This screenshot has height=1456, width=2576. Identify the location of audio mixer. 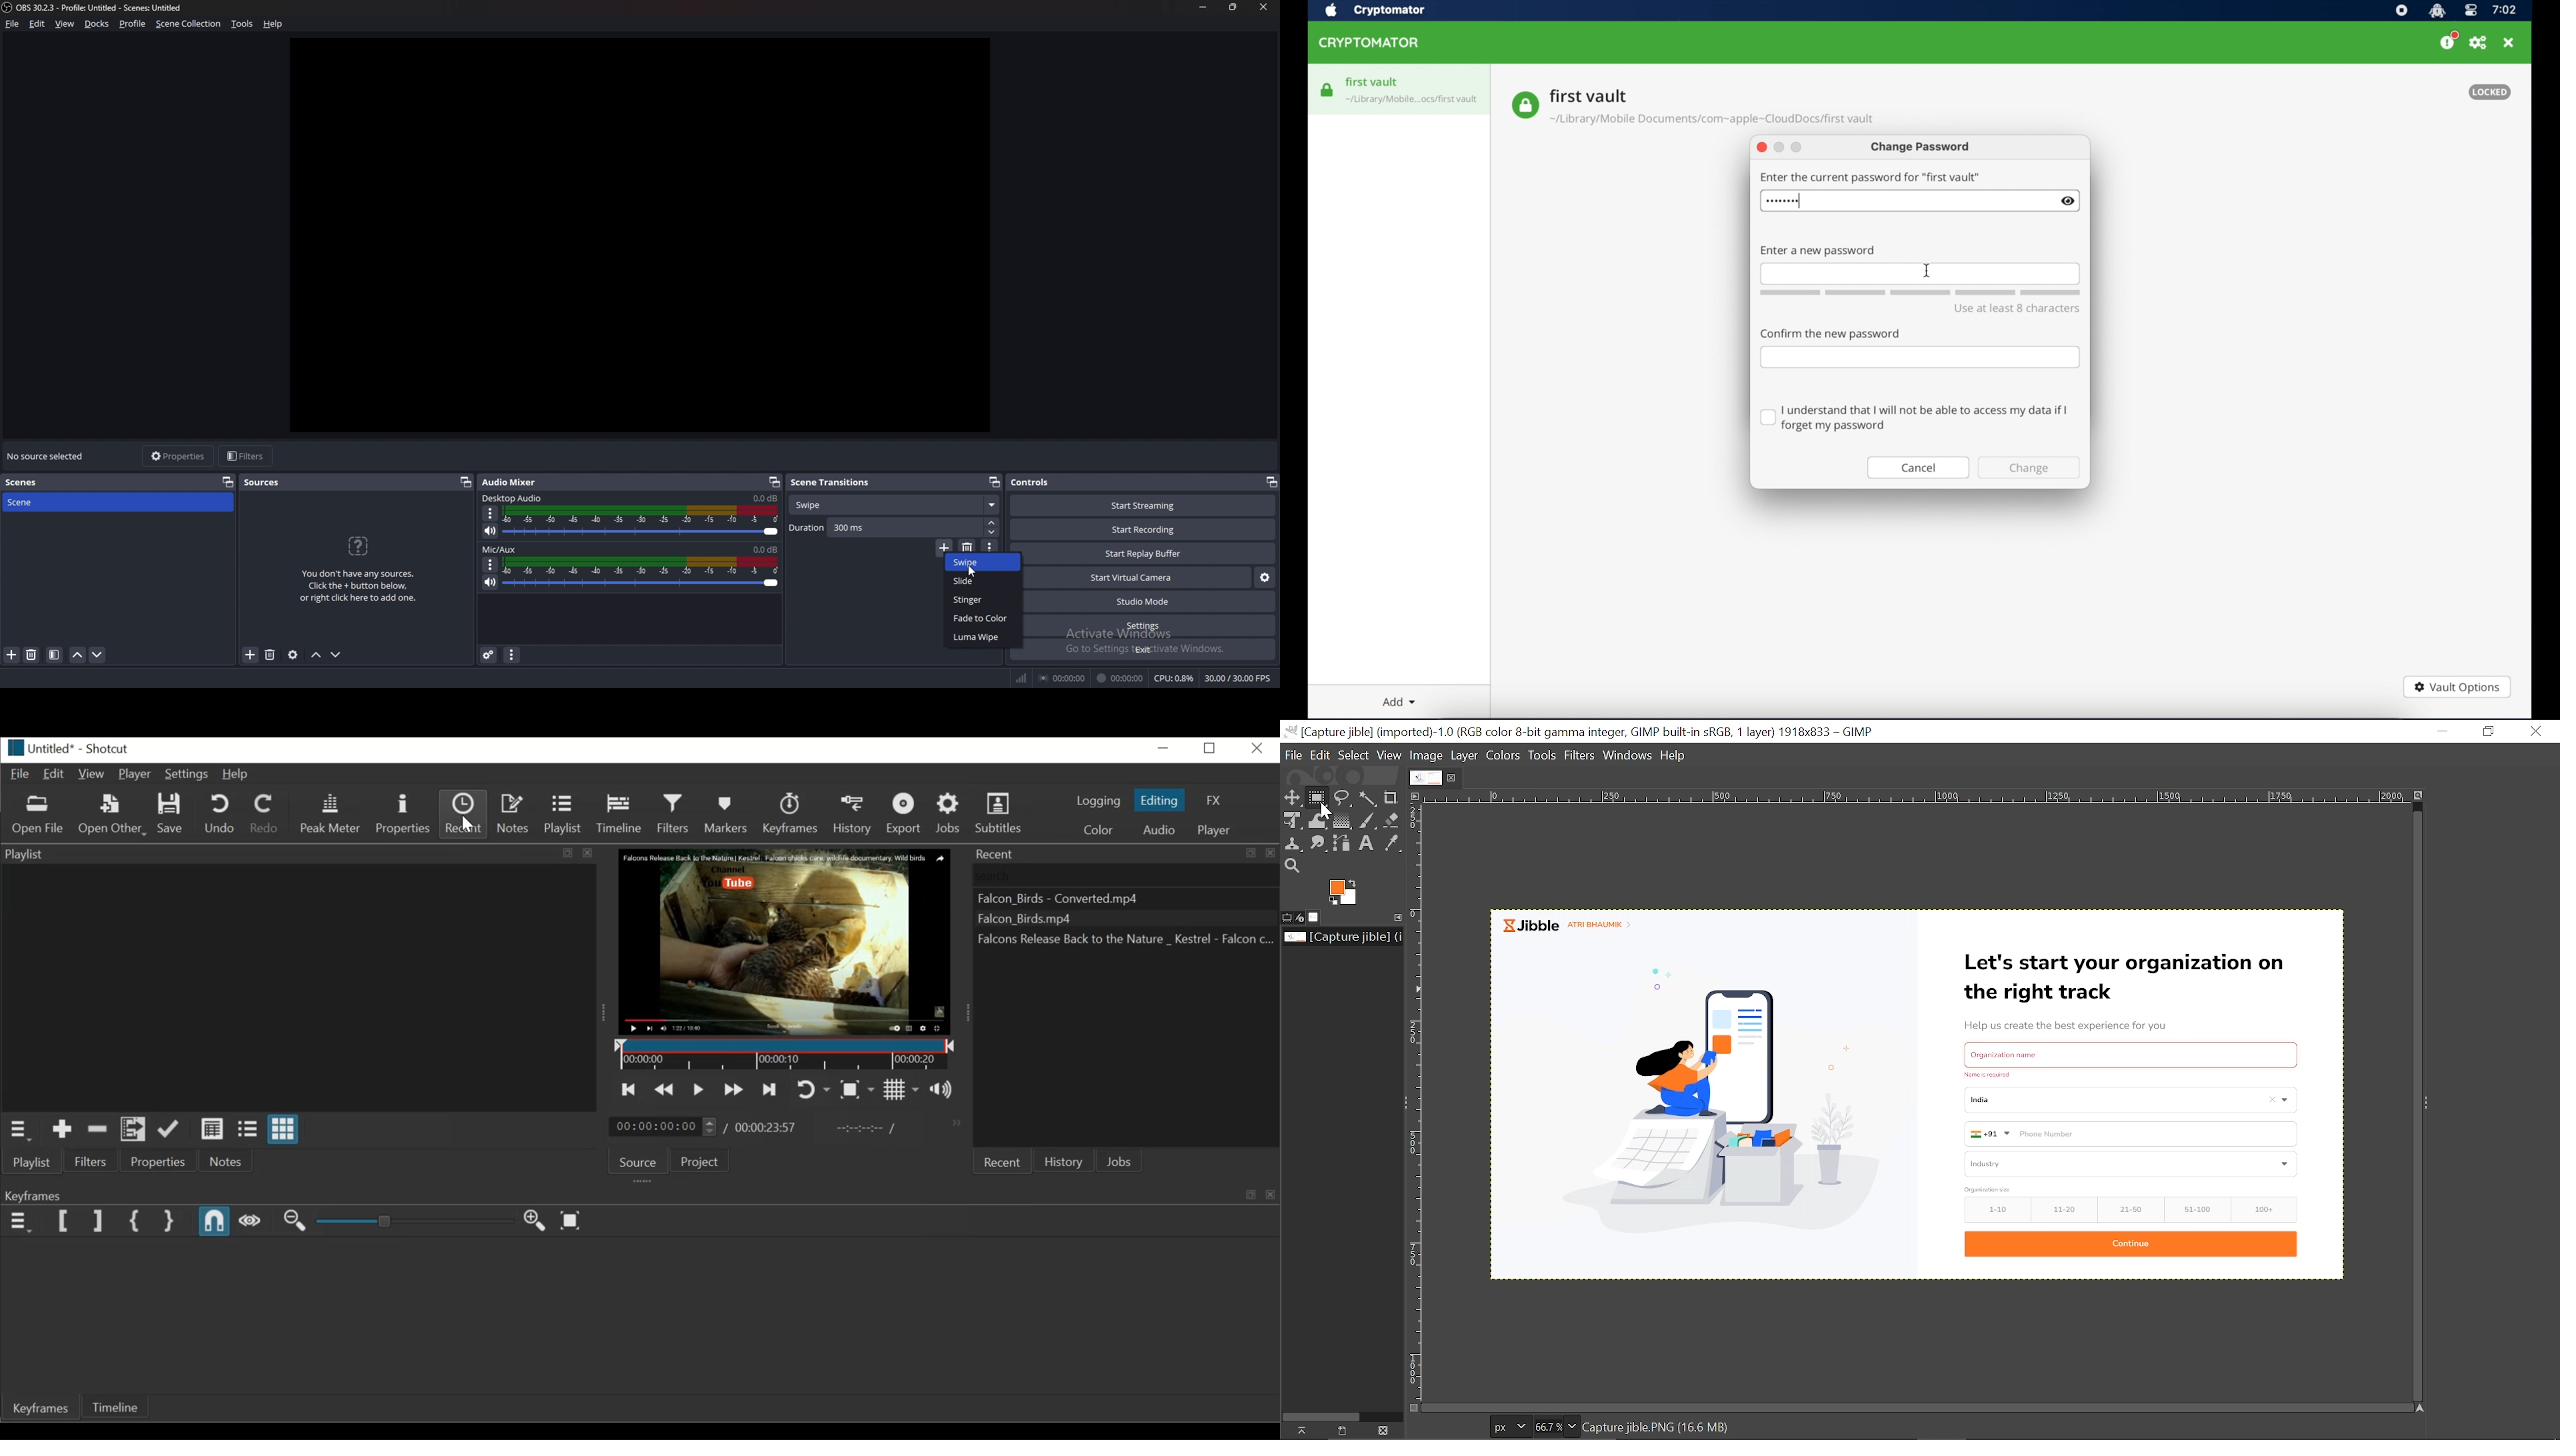
(513, 483).